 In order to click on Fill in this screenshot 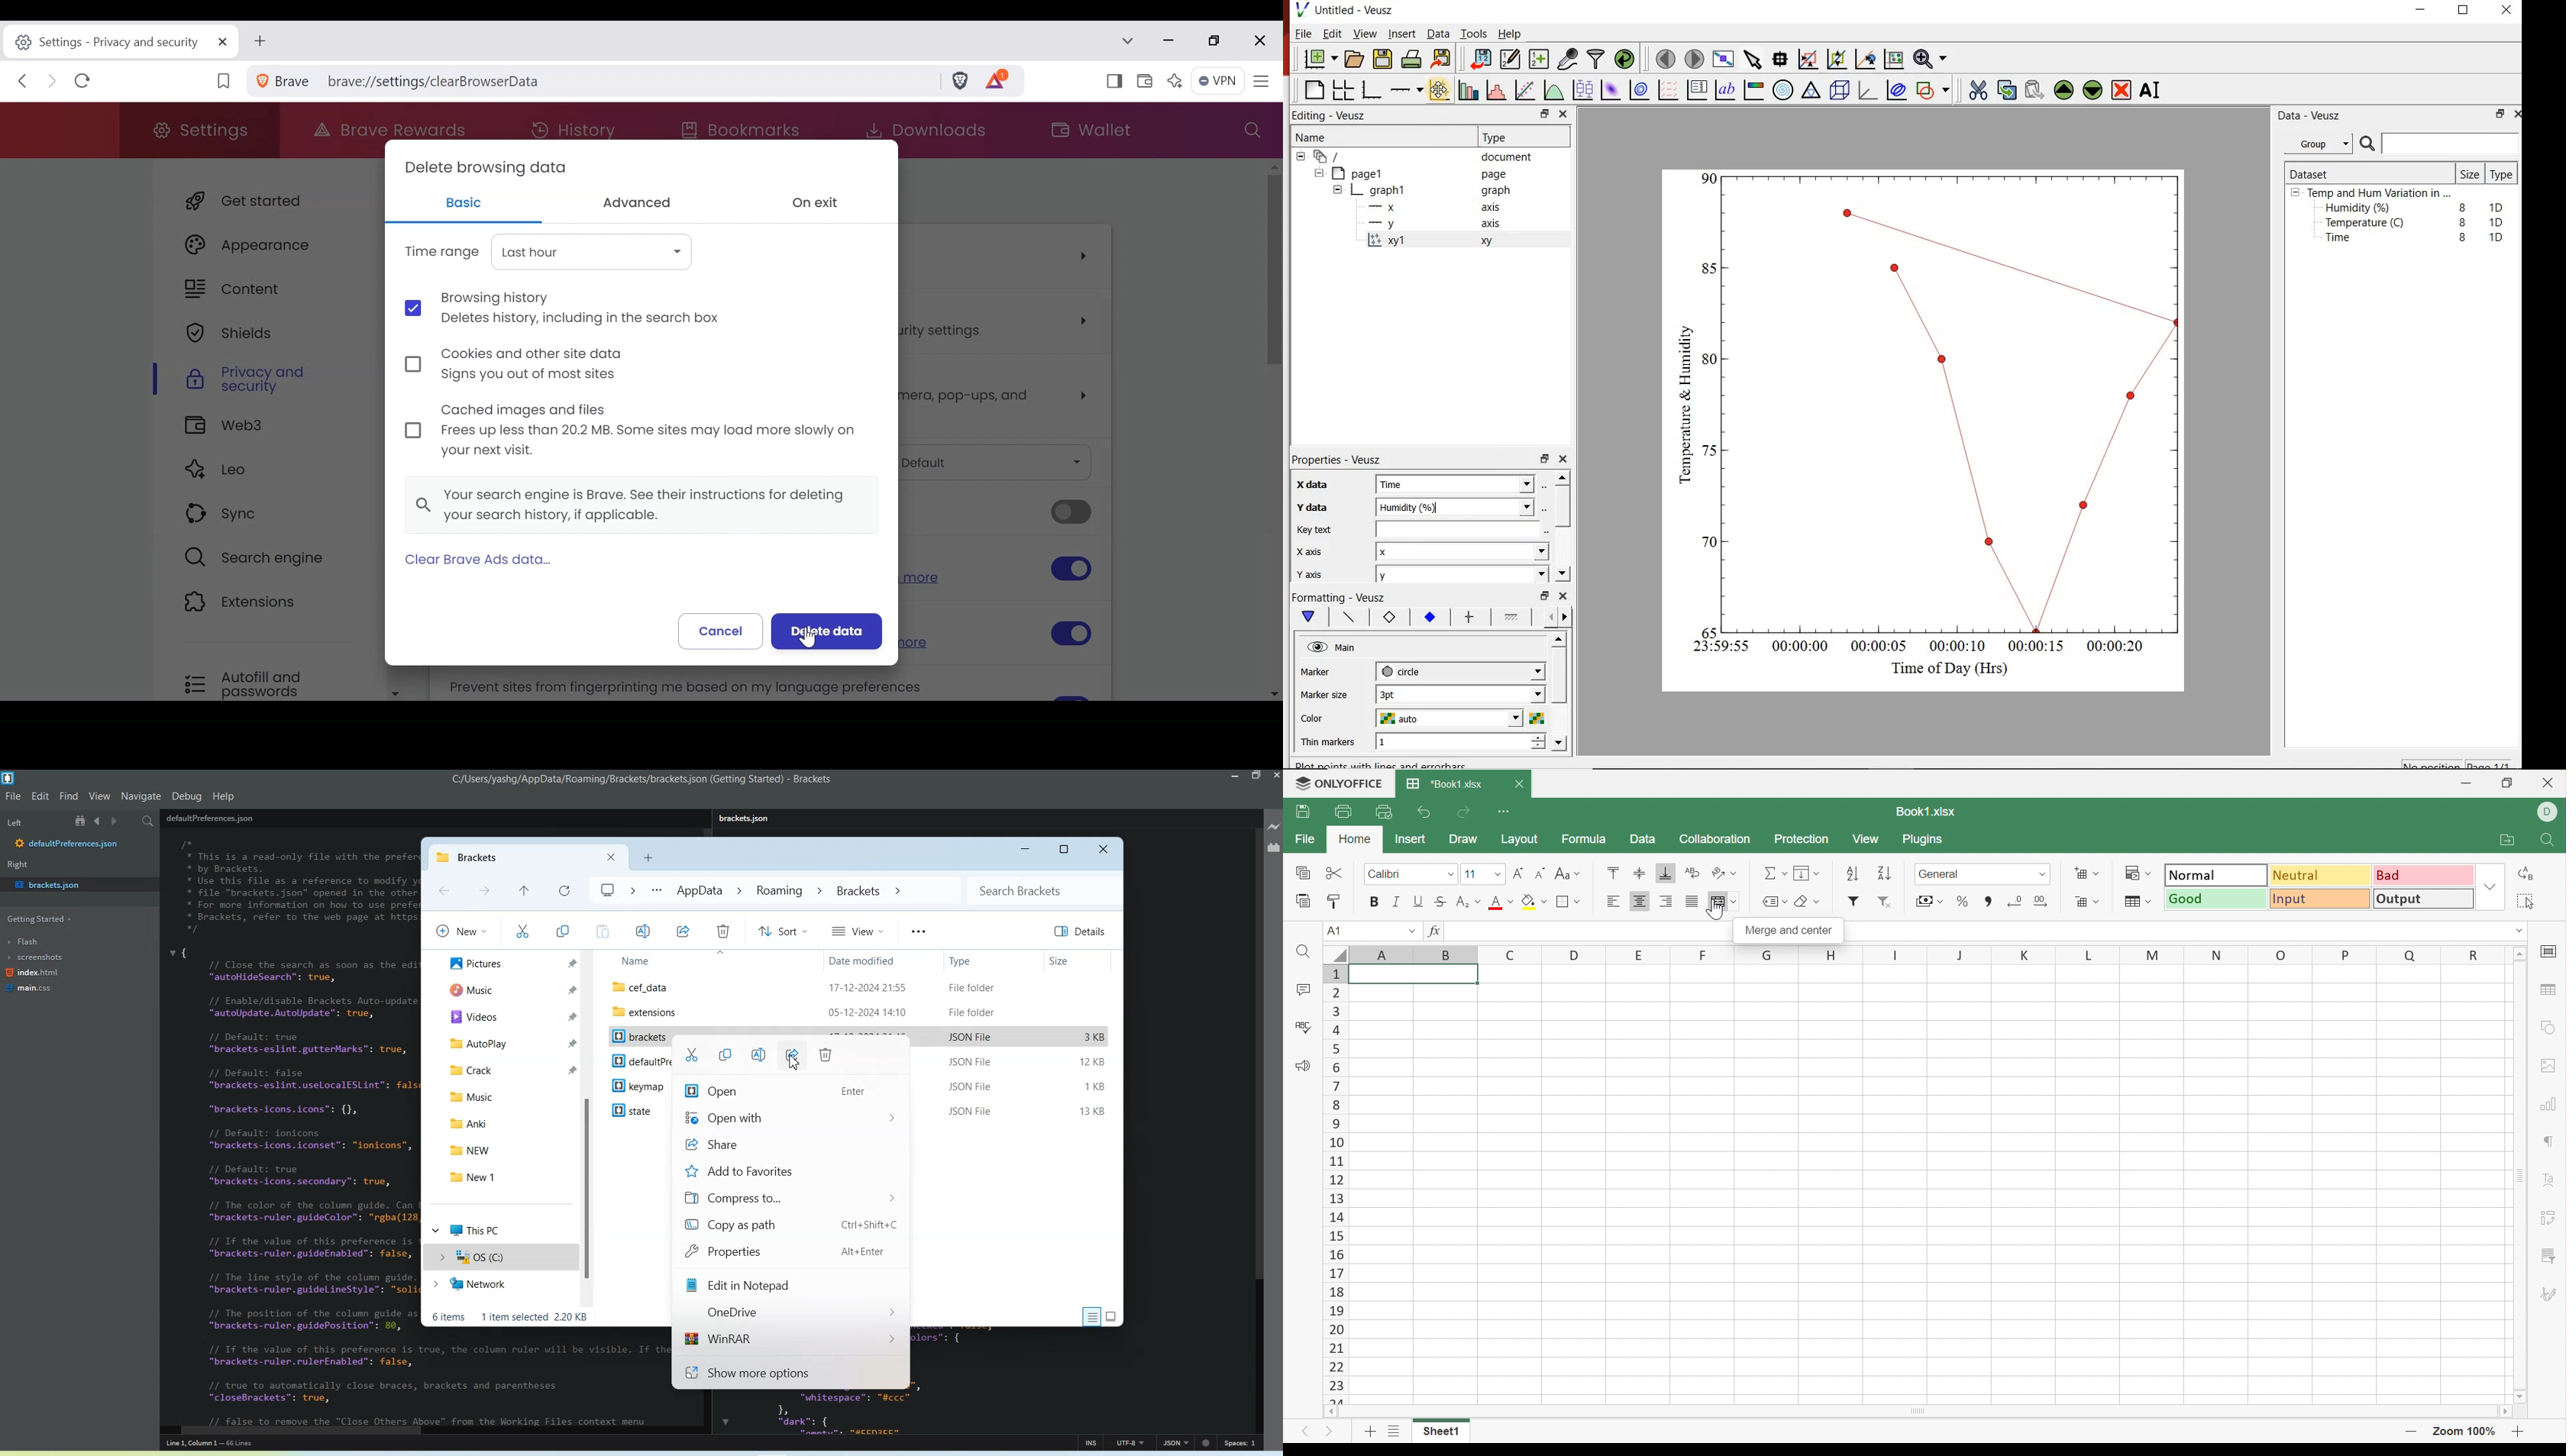, I will do `click(1807, 874)`.